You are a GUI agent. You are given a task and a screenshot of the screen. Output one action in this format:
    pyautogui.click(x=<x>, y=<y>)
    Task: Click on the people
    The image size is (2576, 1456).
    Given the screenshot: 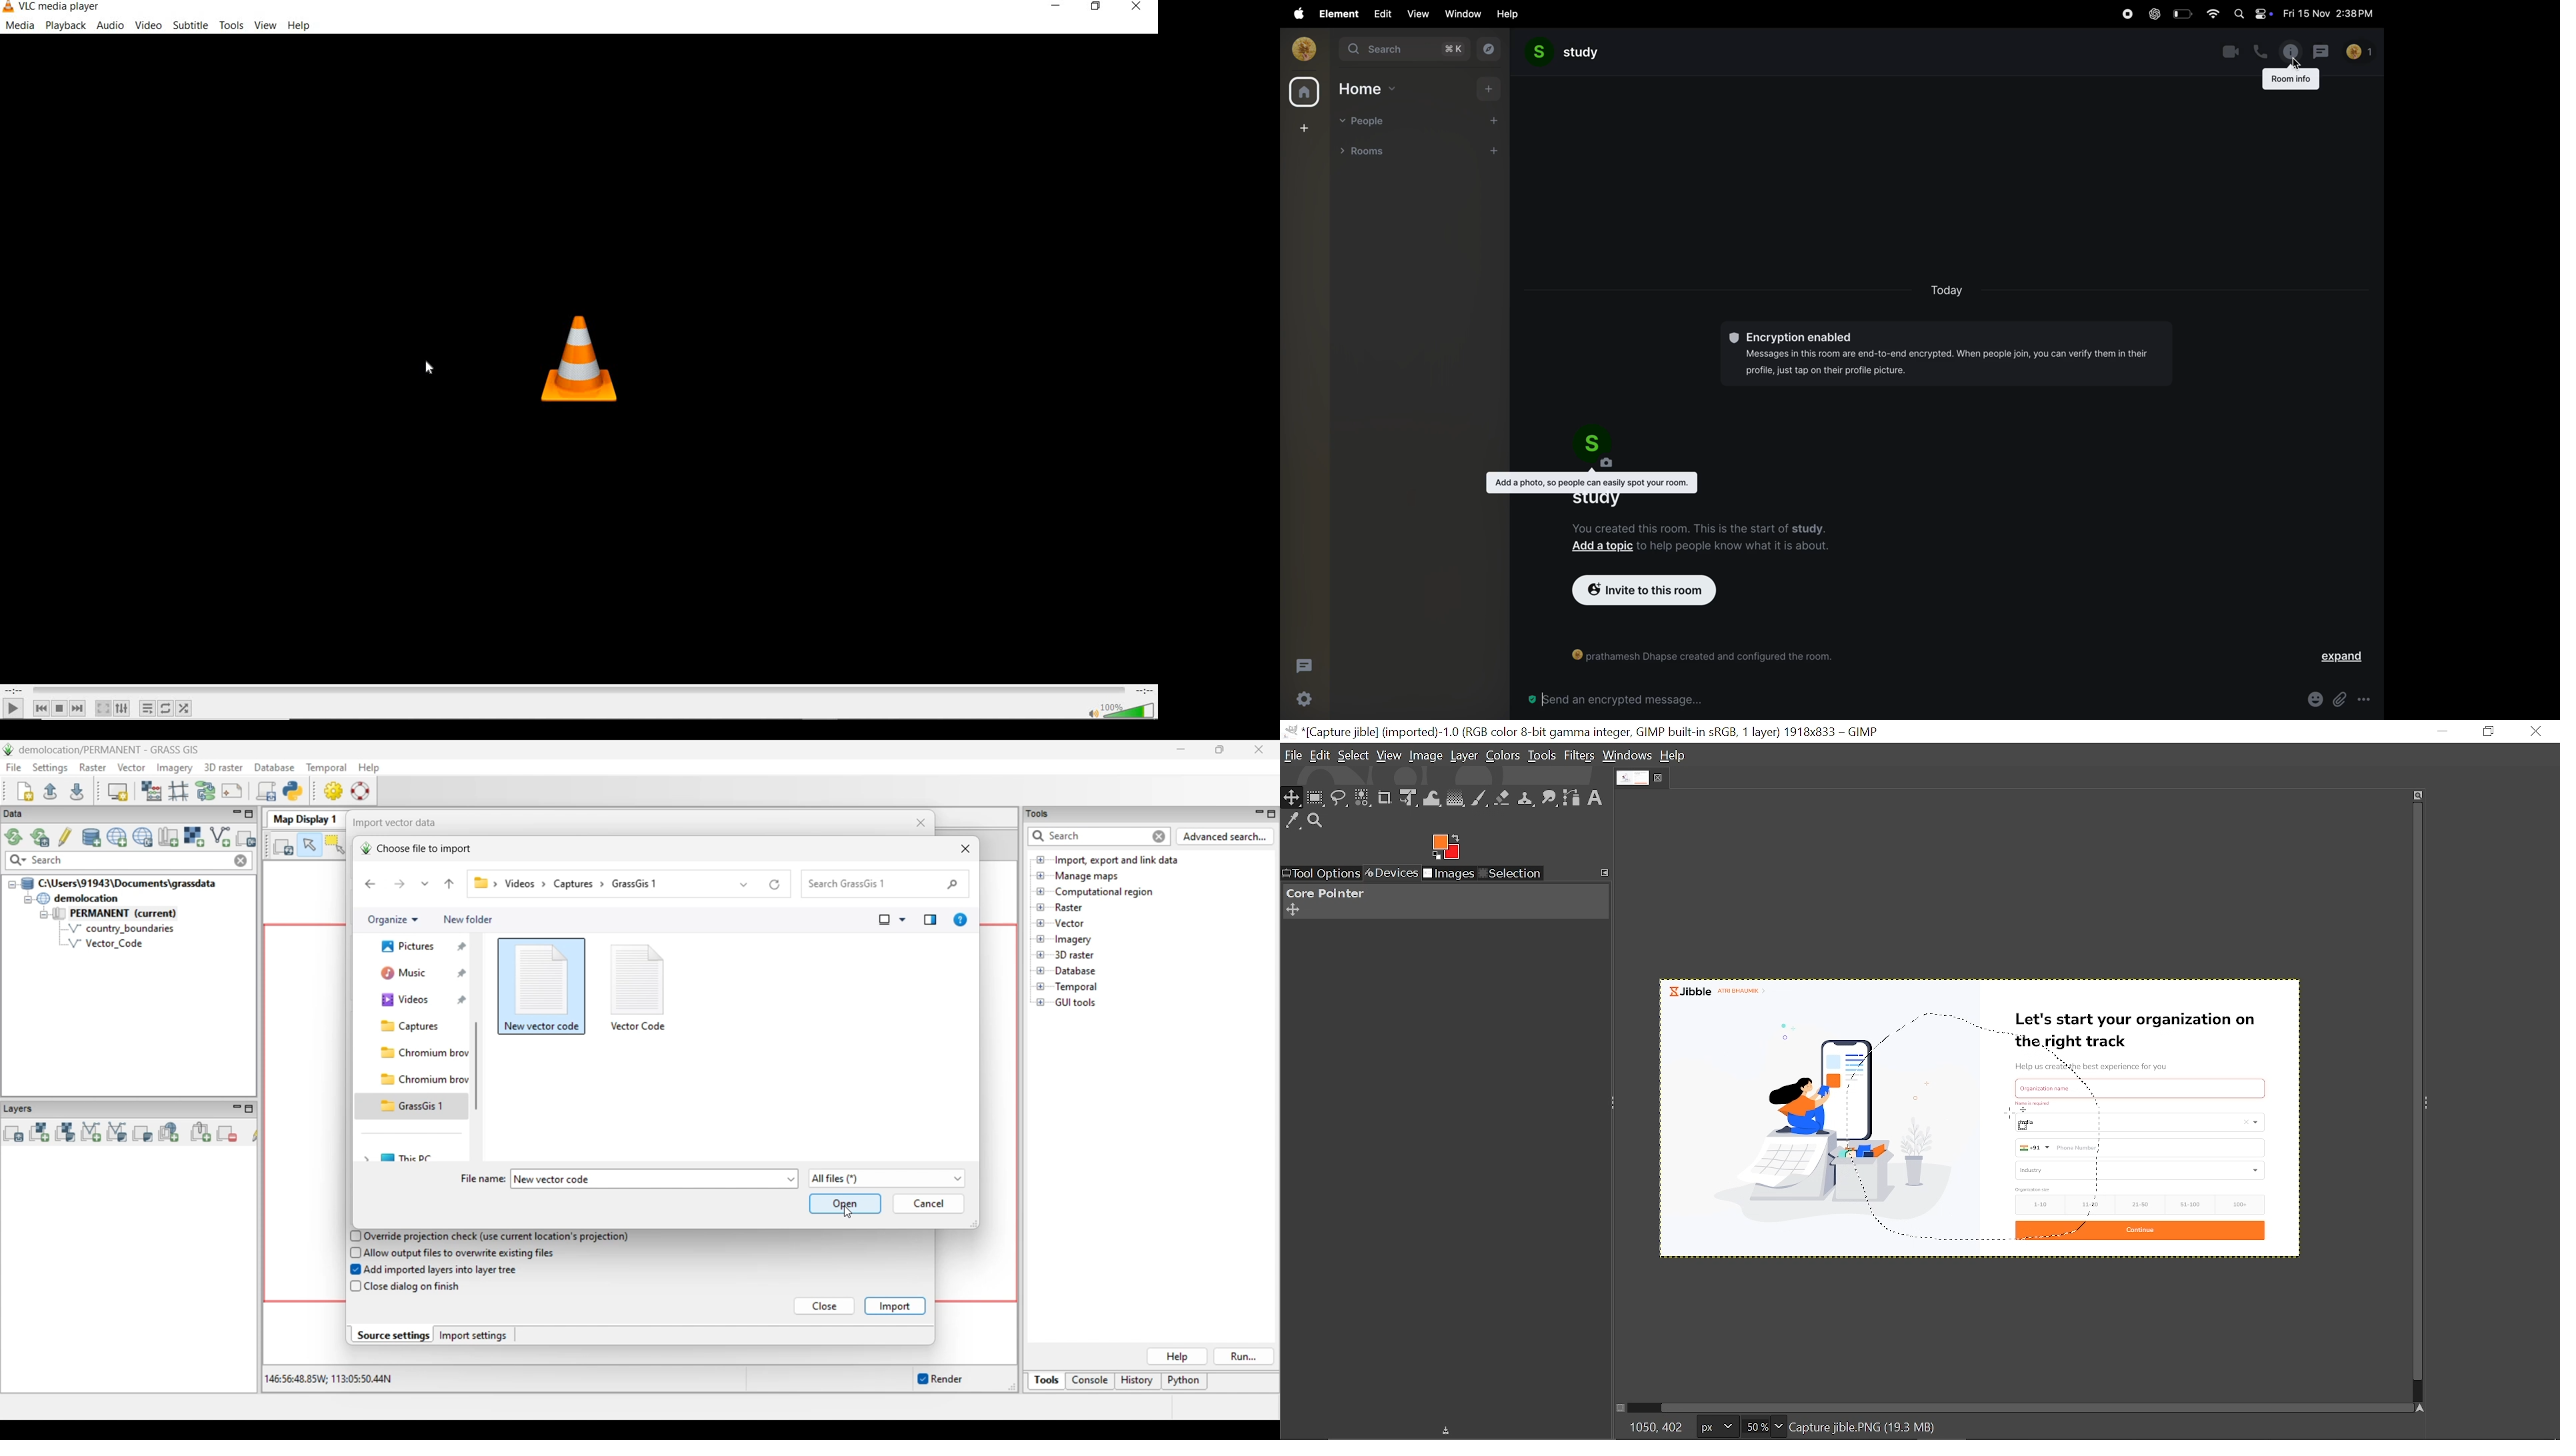 What is the action you would take?
    pyautogui.click(x=1367, y=122)
    